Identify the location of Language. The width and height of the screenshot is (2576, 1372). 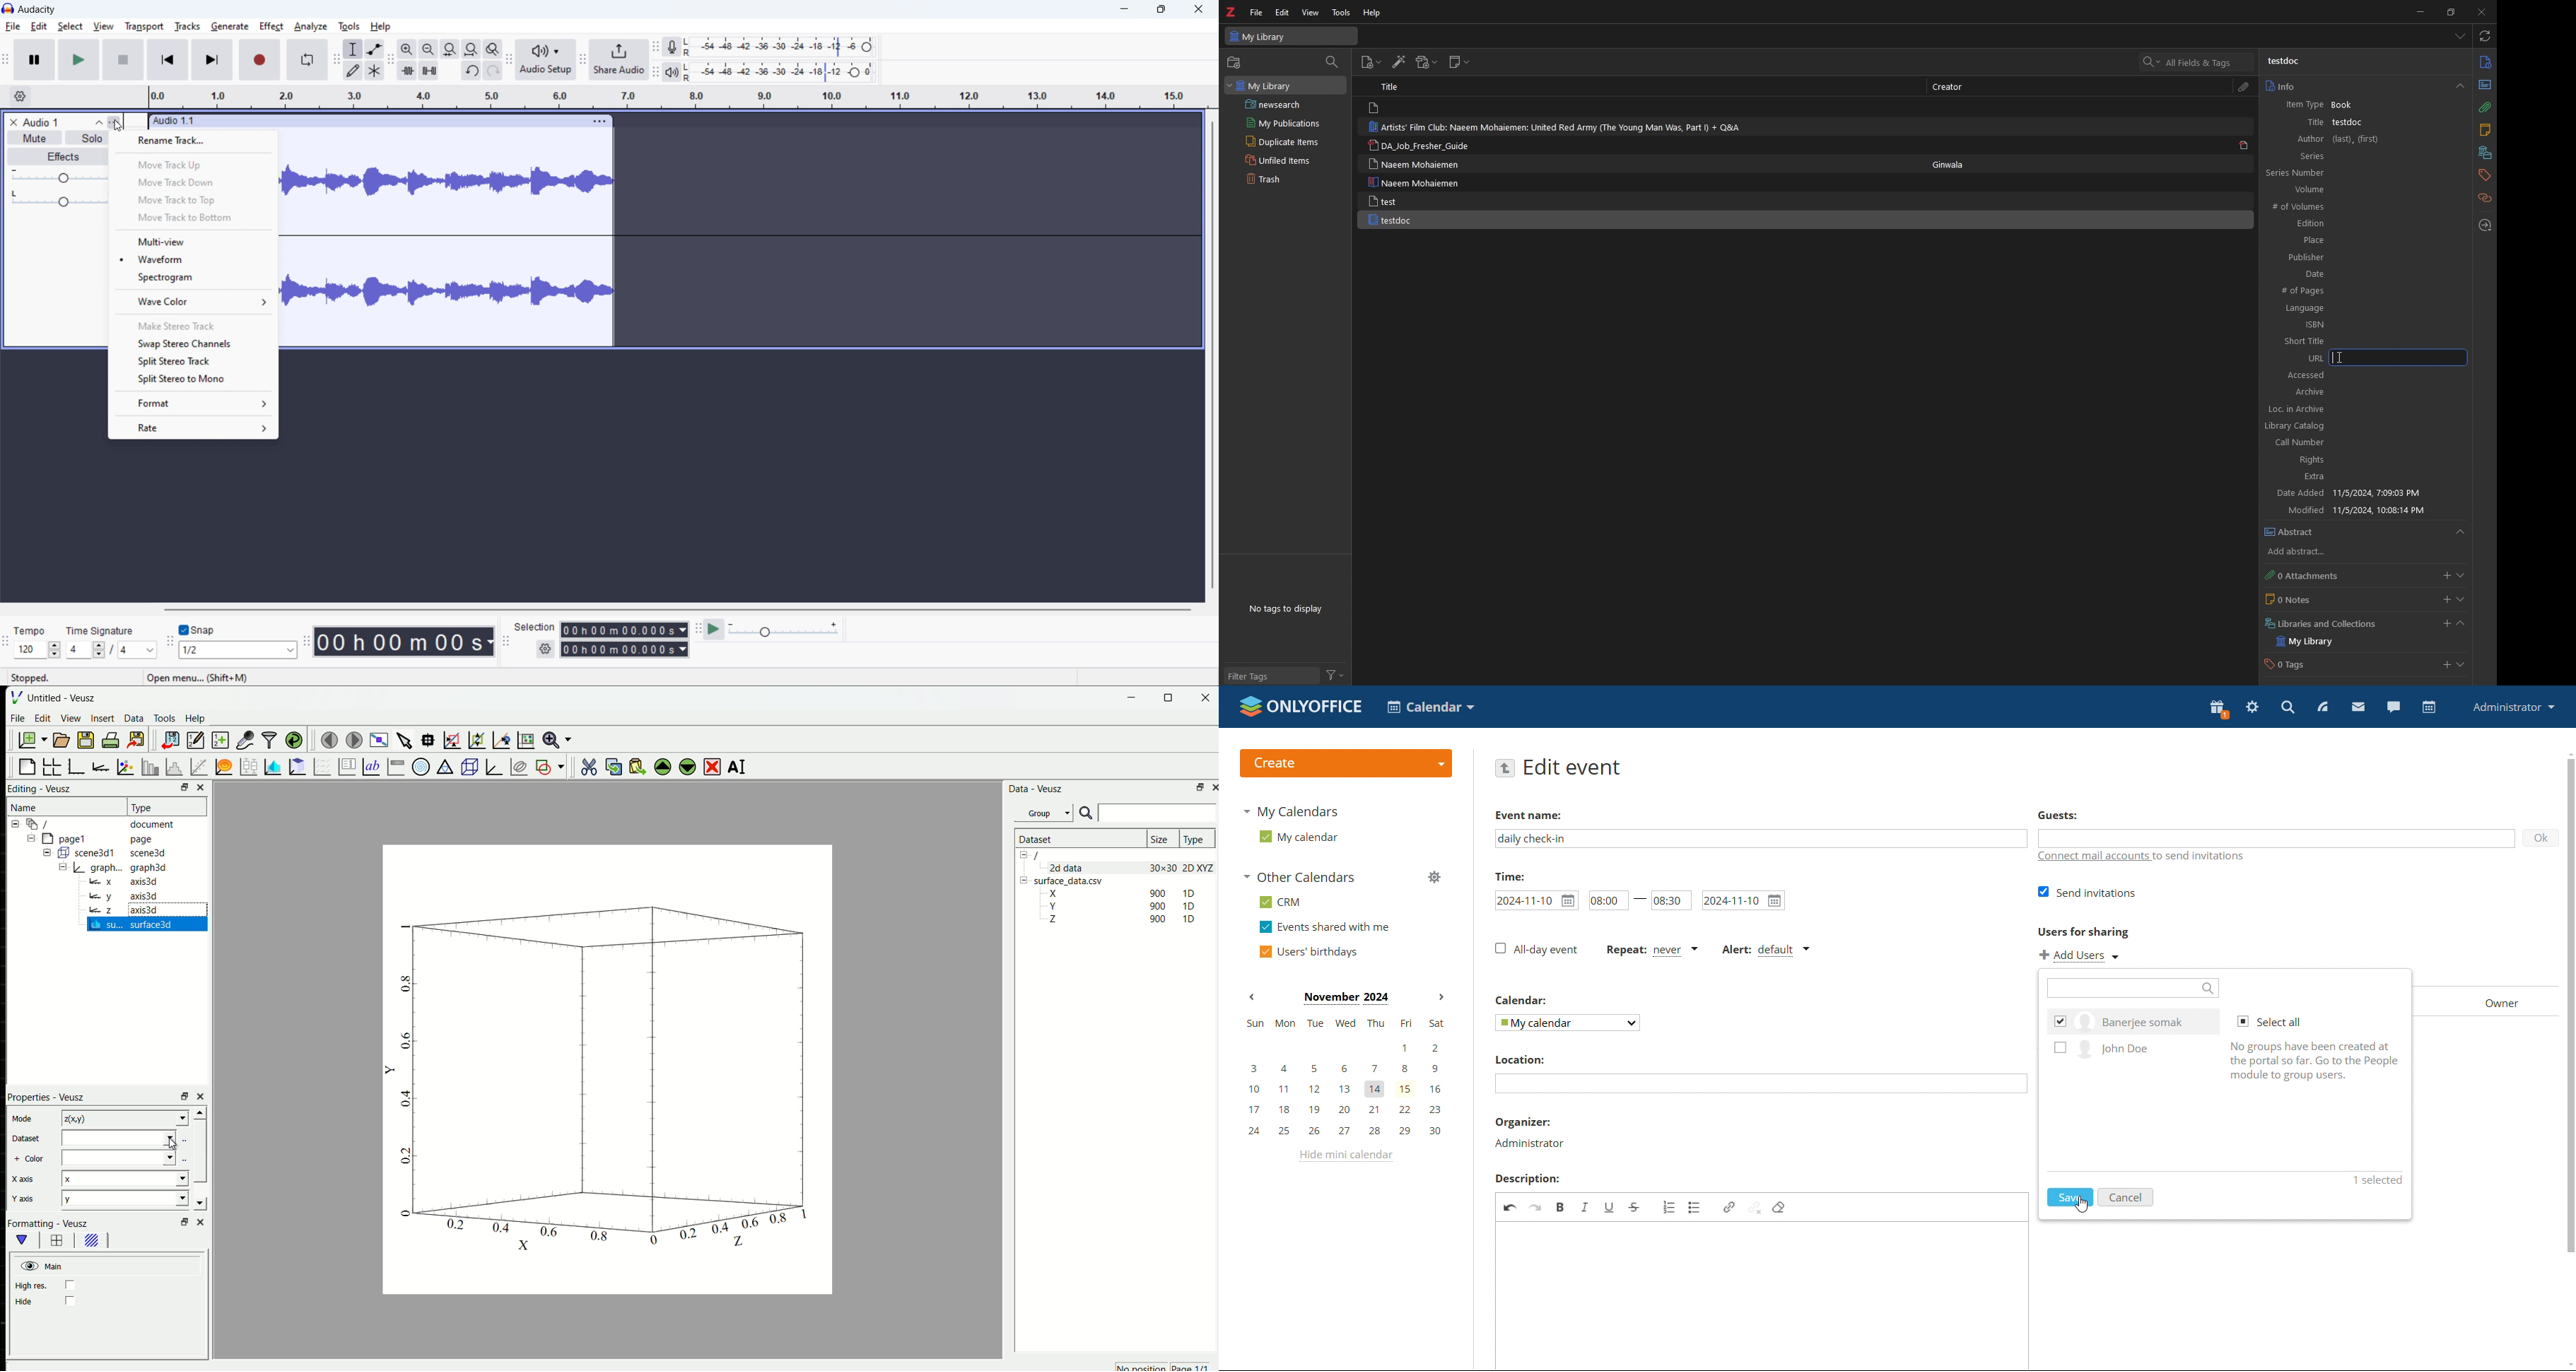
(2348, 309).